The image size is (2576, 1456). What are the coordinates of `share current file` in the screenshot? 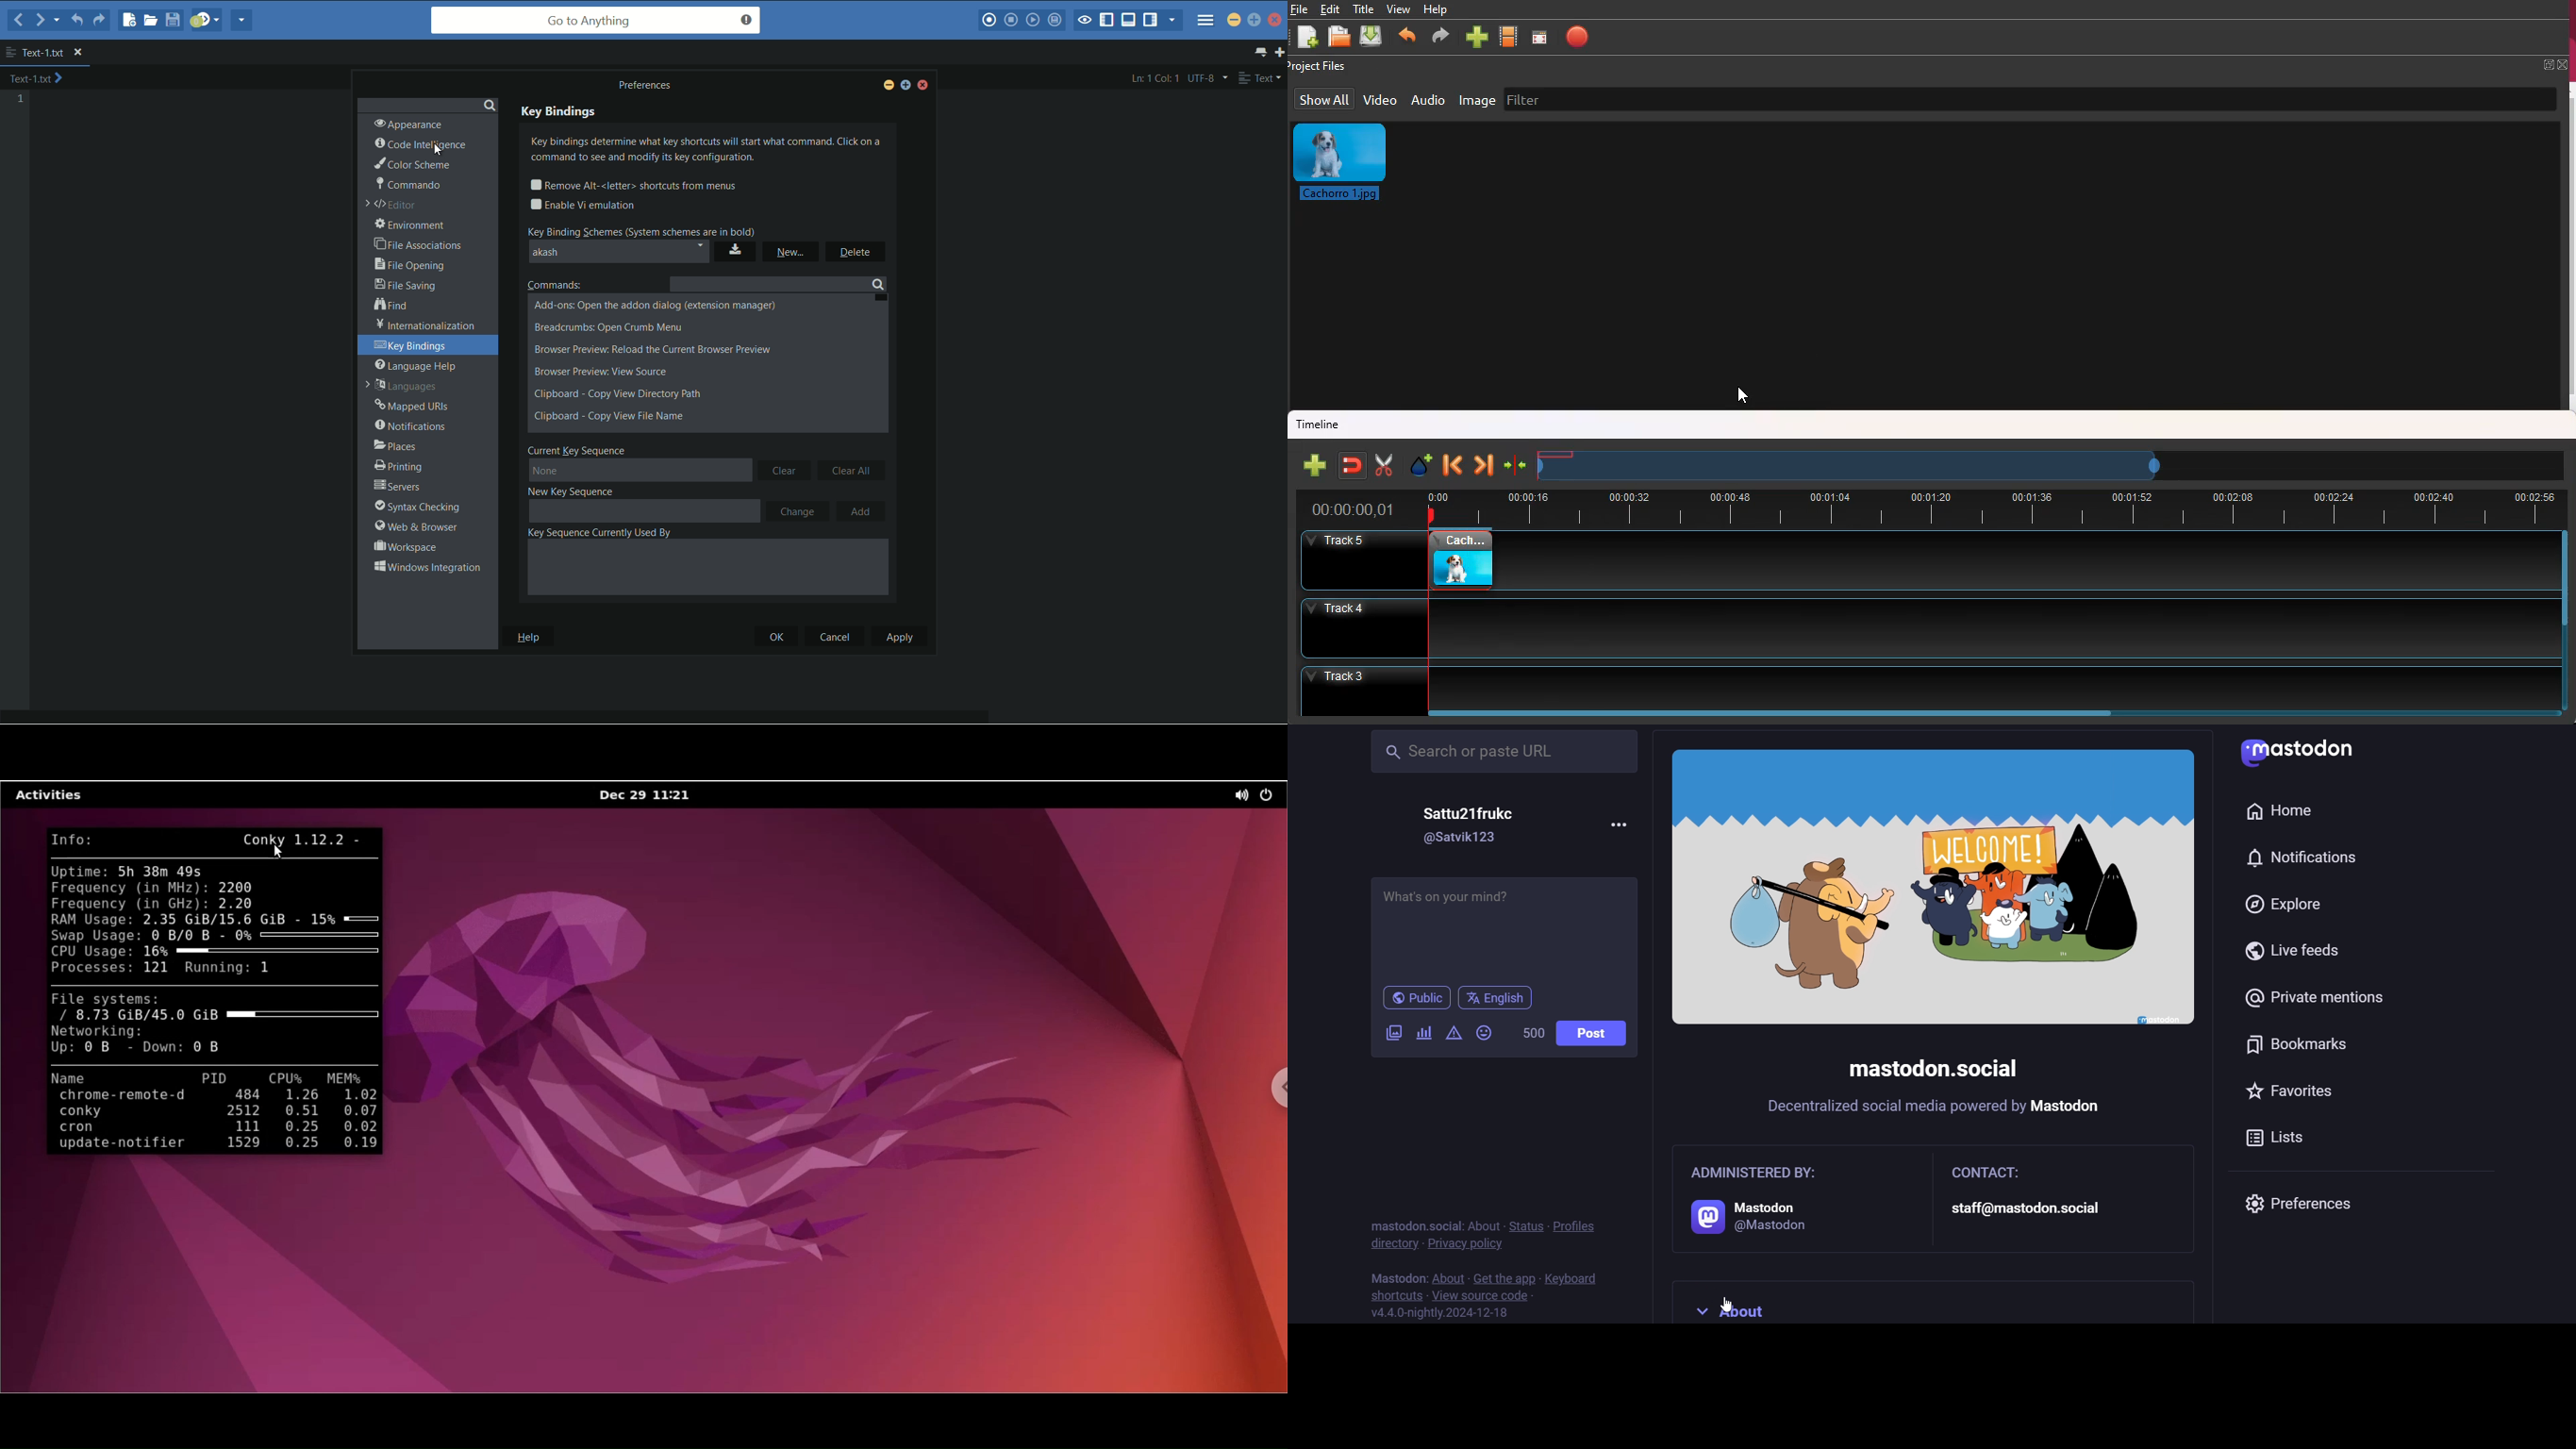 It's located at (243, 21).